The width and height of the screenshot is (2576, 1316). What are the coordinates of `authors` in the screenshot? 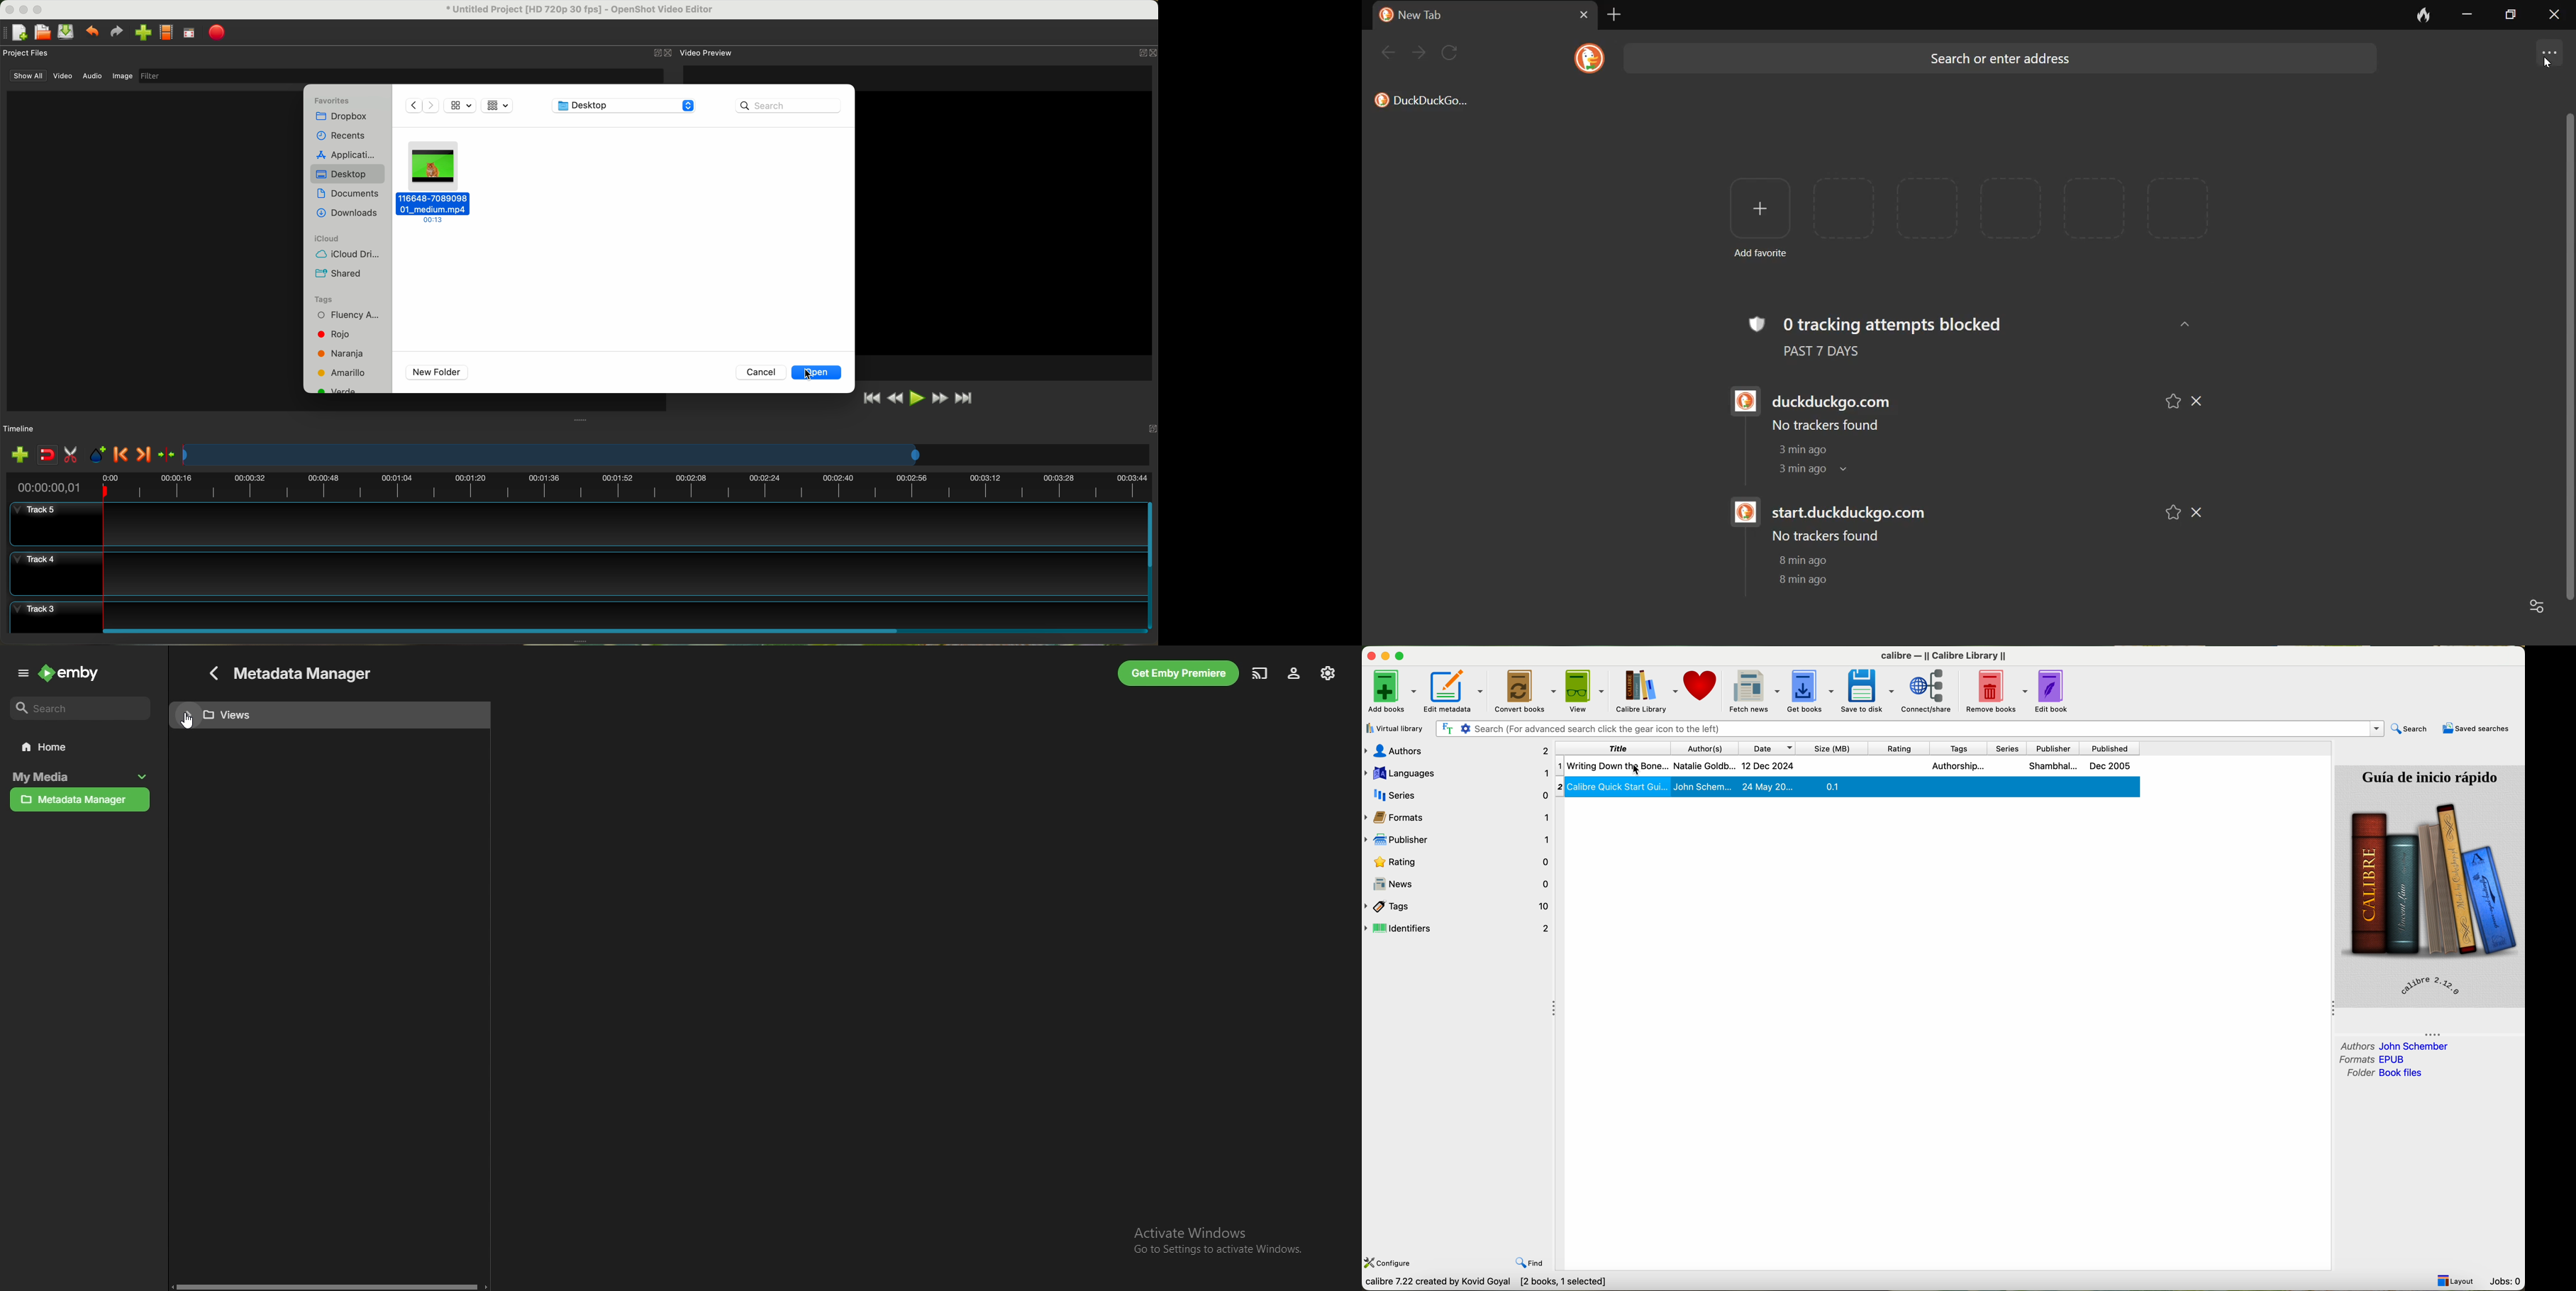 It's located at (1702, 747).